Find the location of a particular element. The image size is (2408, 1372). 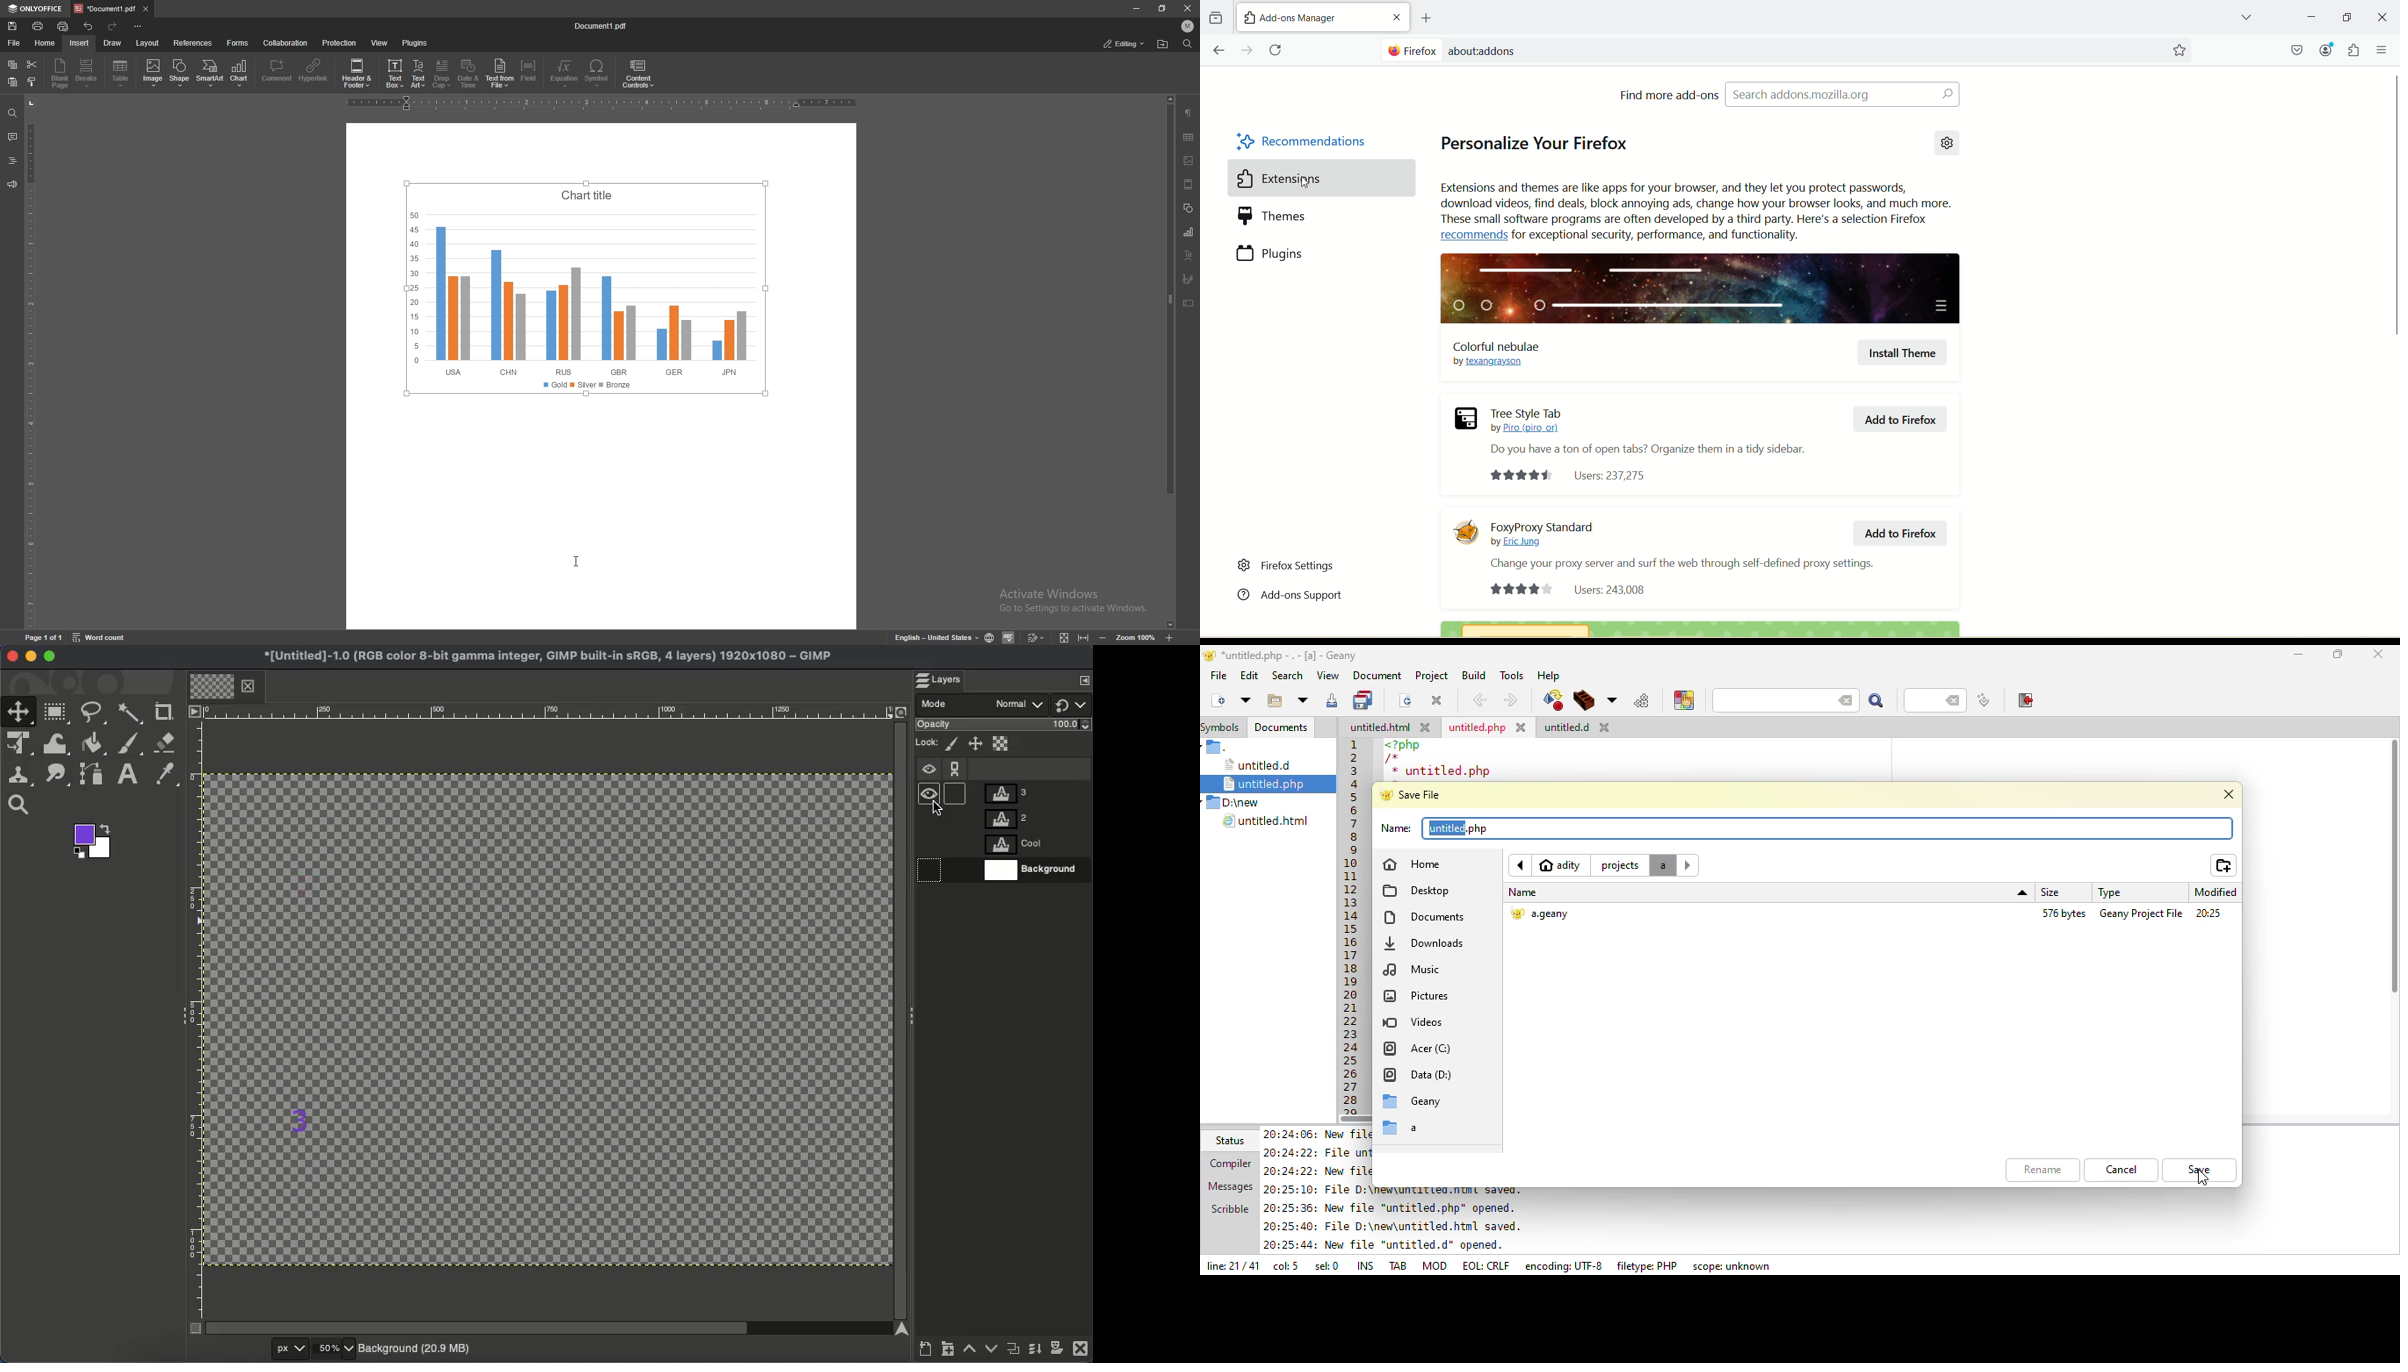

Theme is located at coordinates (1306, 217).